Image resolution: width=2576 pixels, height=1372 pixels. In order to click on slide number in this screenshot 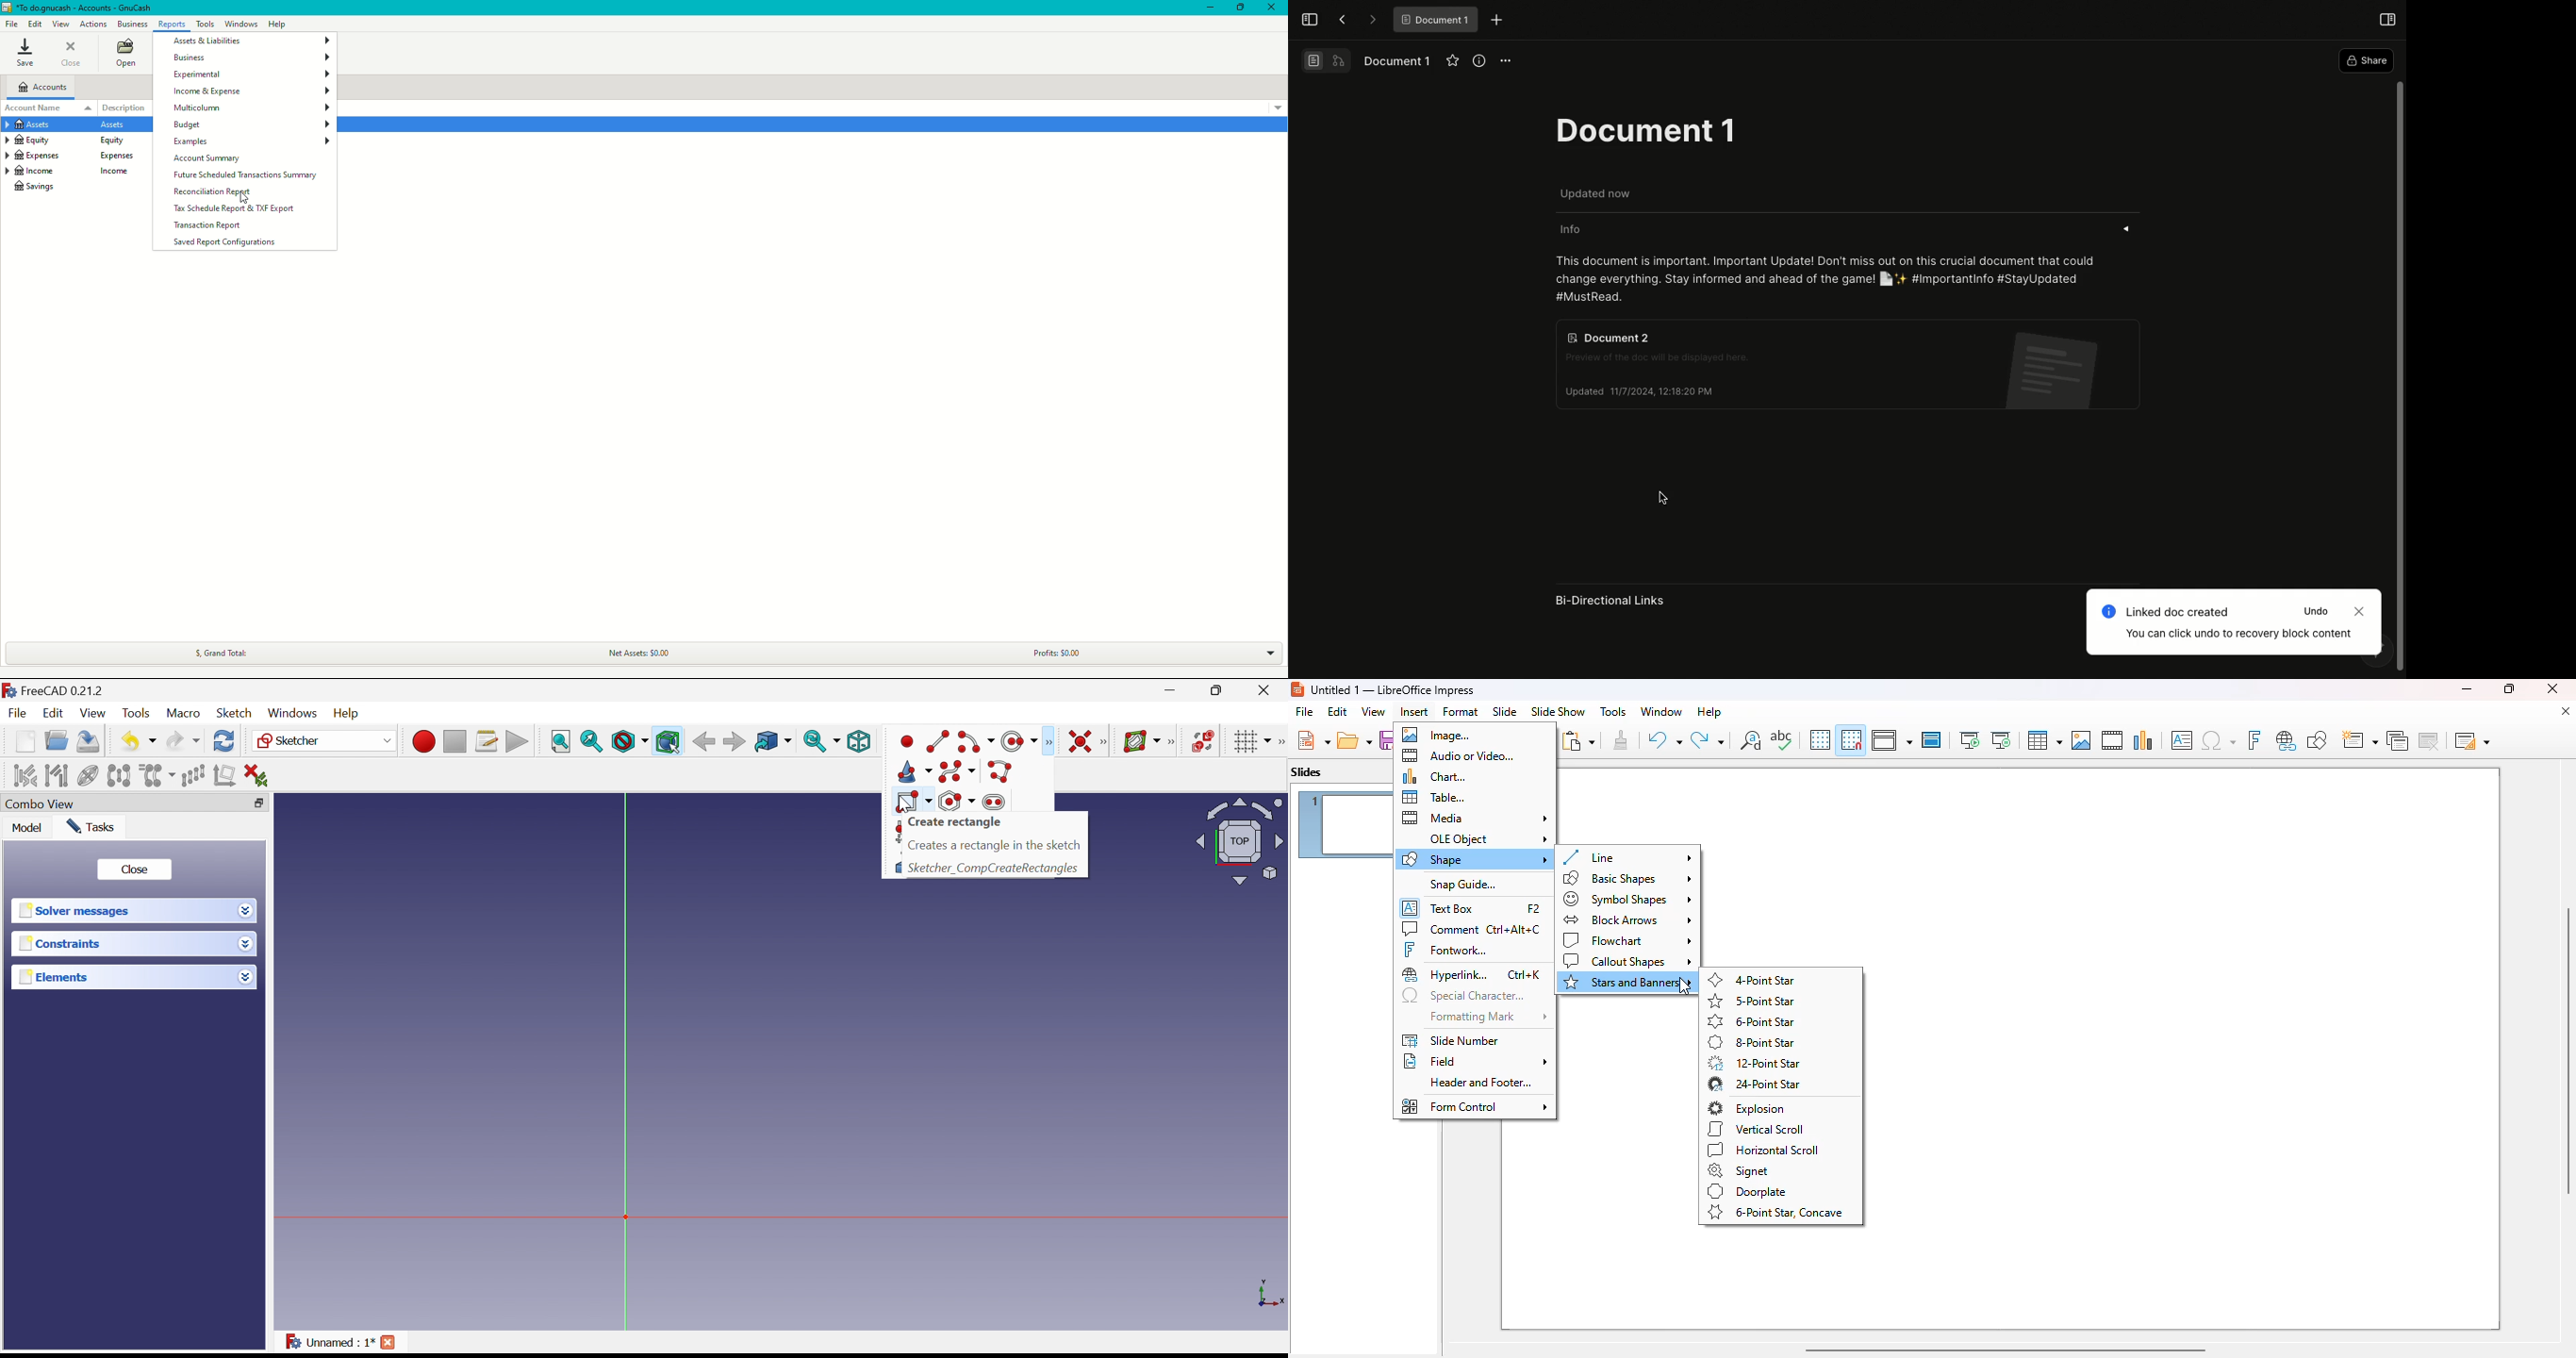, I will do `click(1450, 1040)`.